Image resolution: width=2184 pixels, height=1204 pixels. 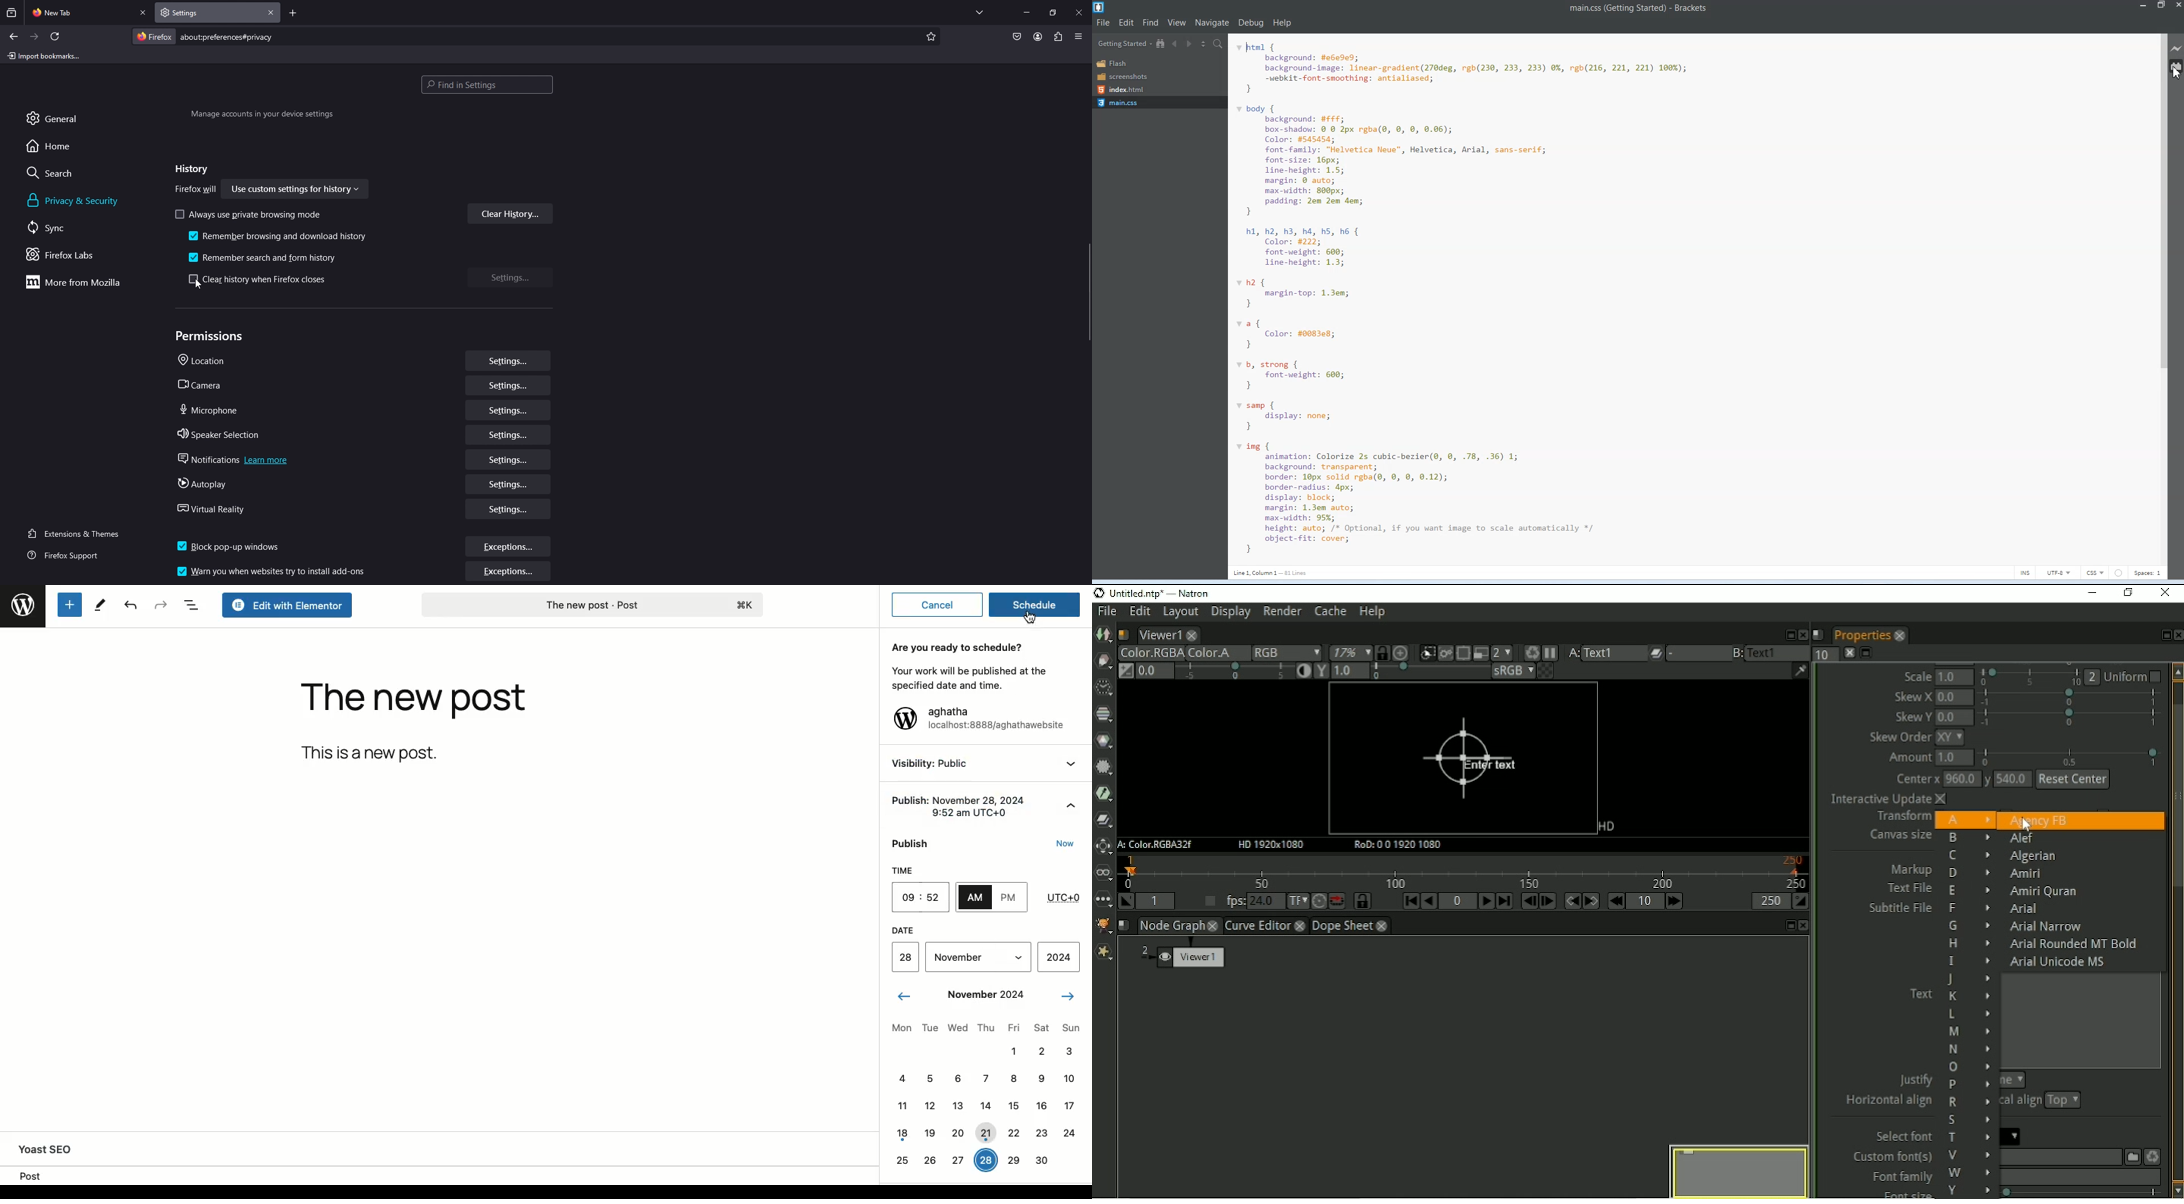 I want to click on 20, so click(x=959, y=1134).